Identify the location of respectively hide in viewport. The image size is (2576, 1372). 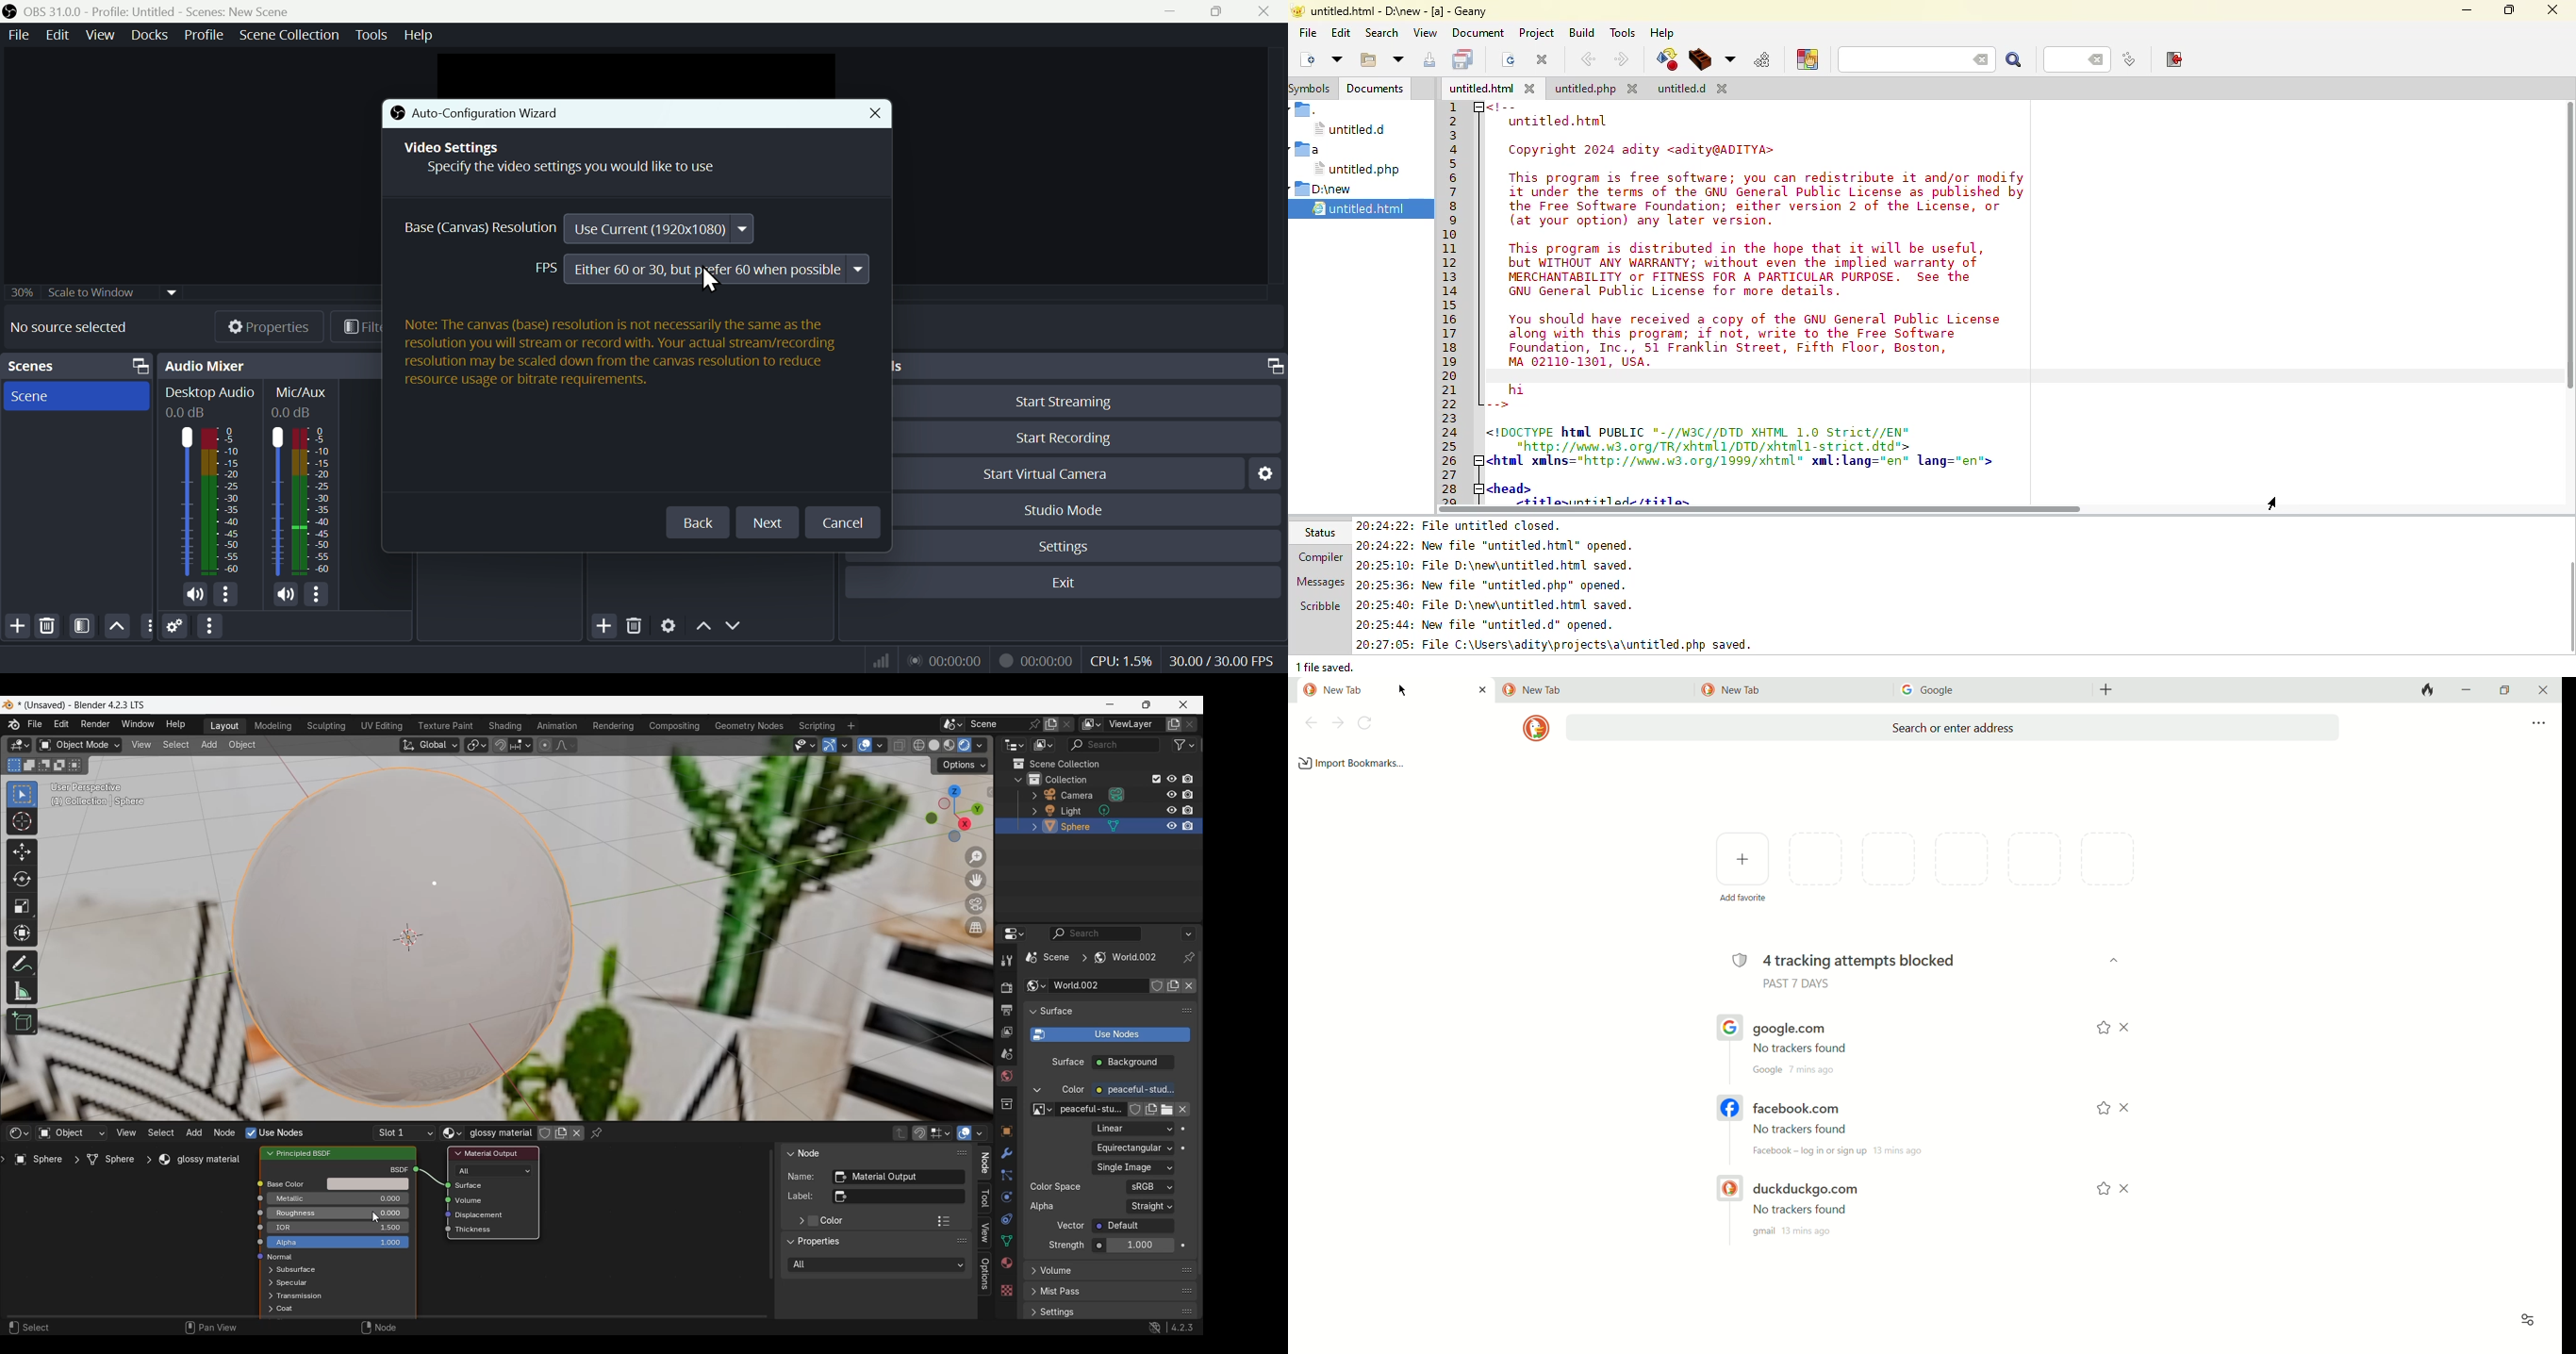
(1169, 811).